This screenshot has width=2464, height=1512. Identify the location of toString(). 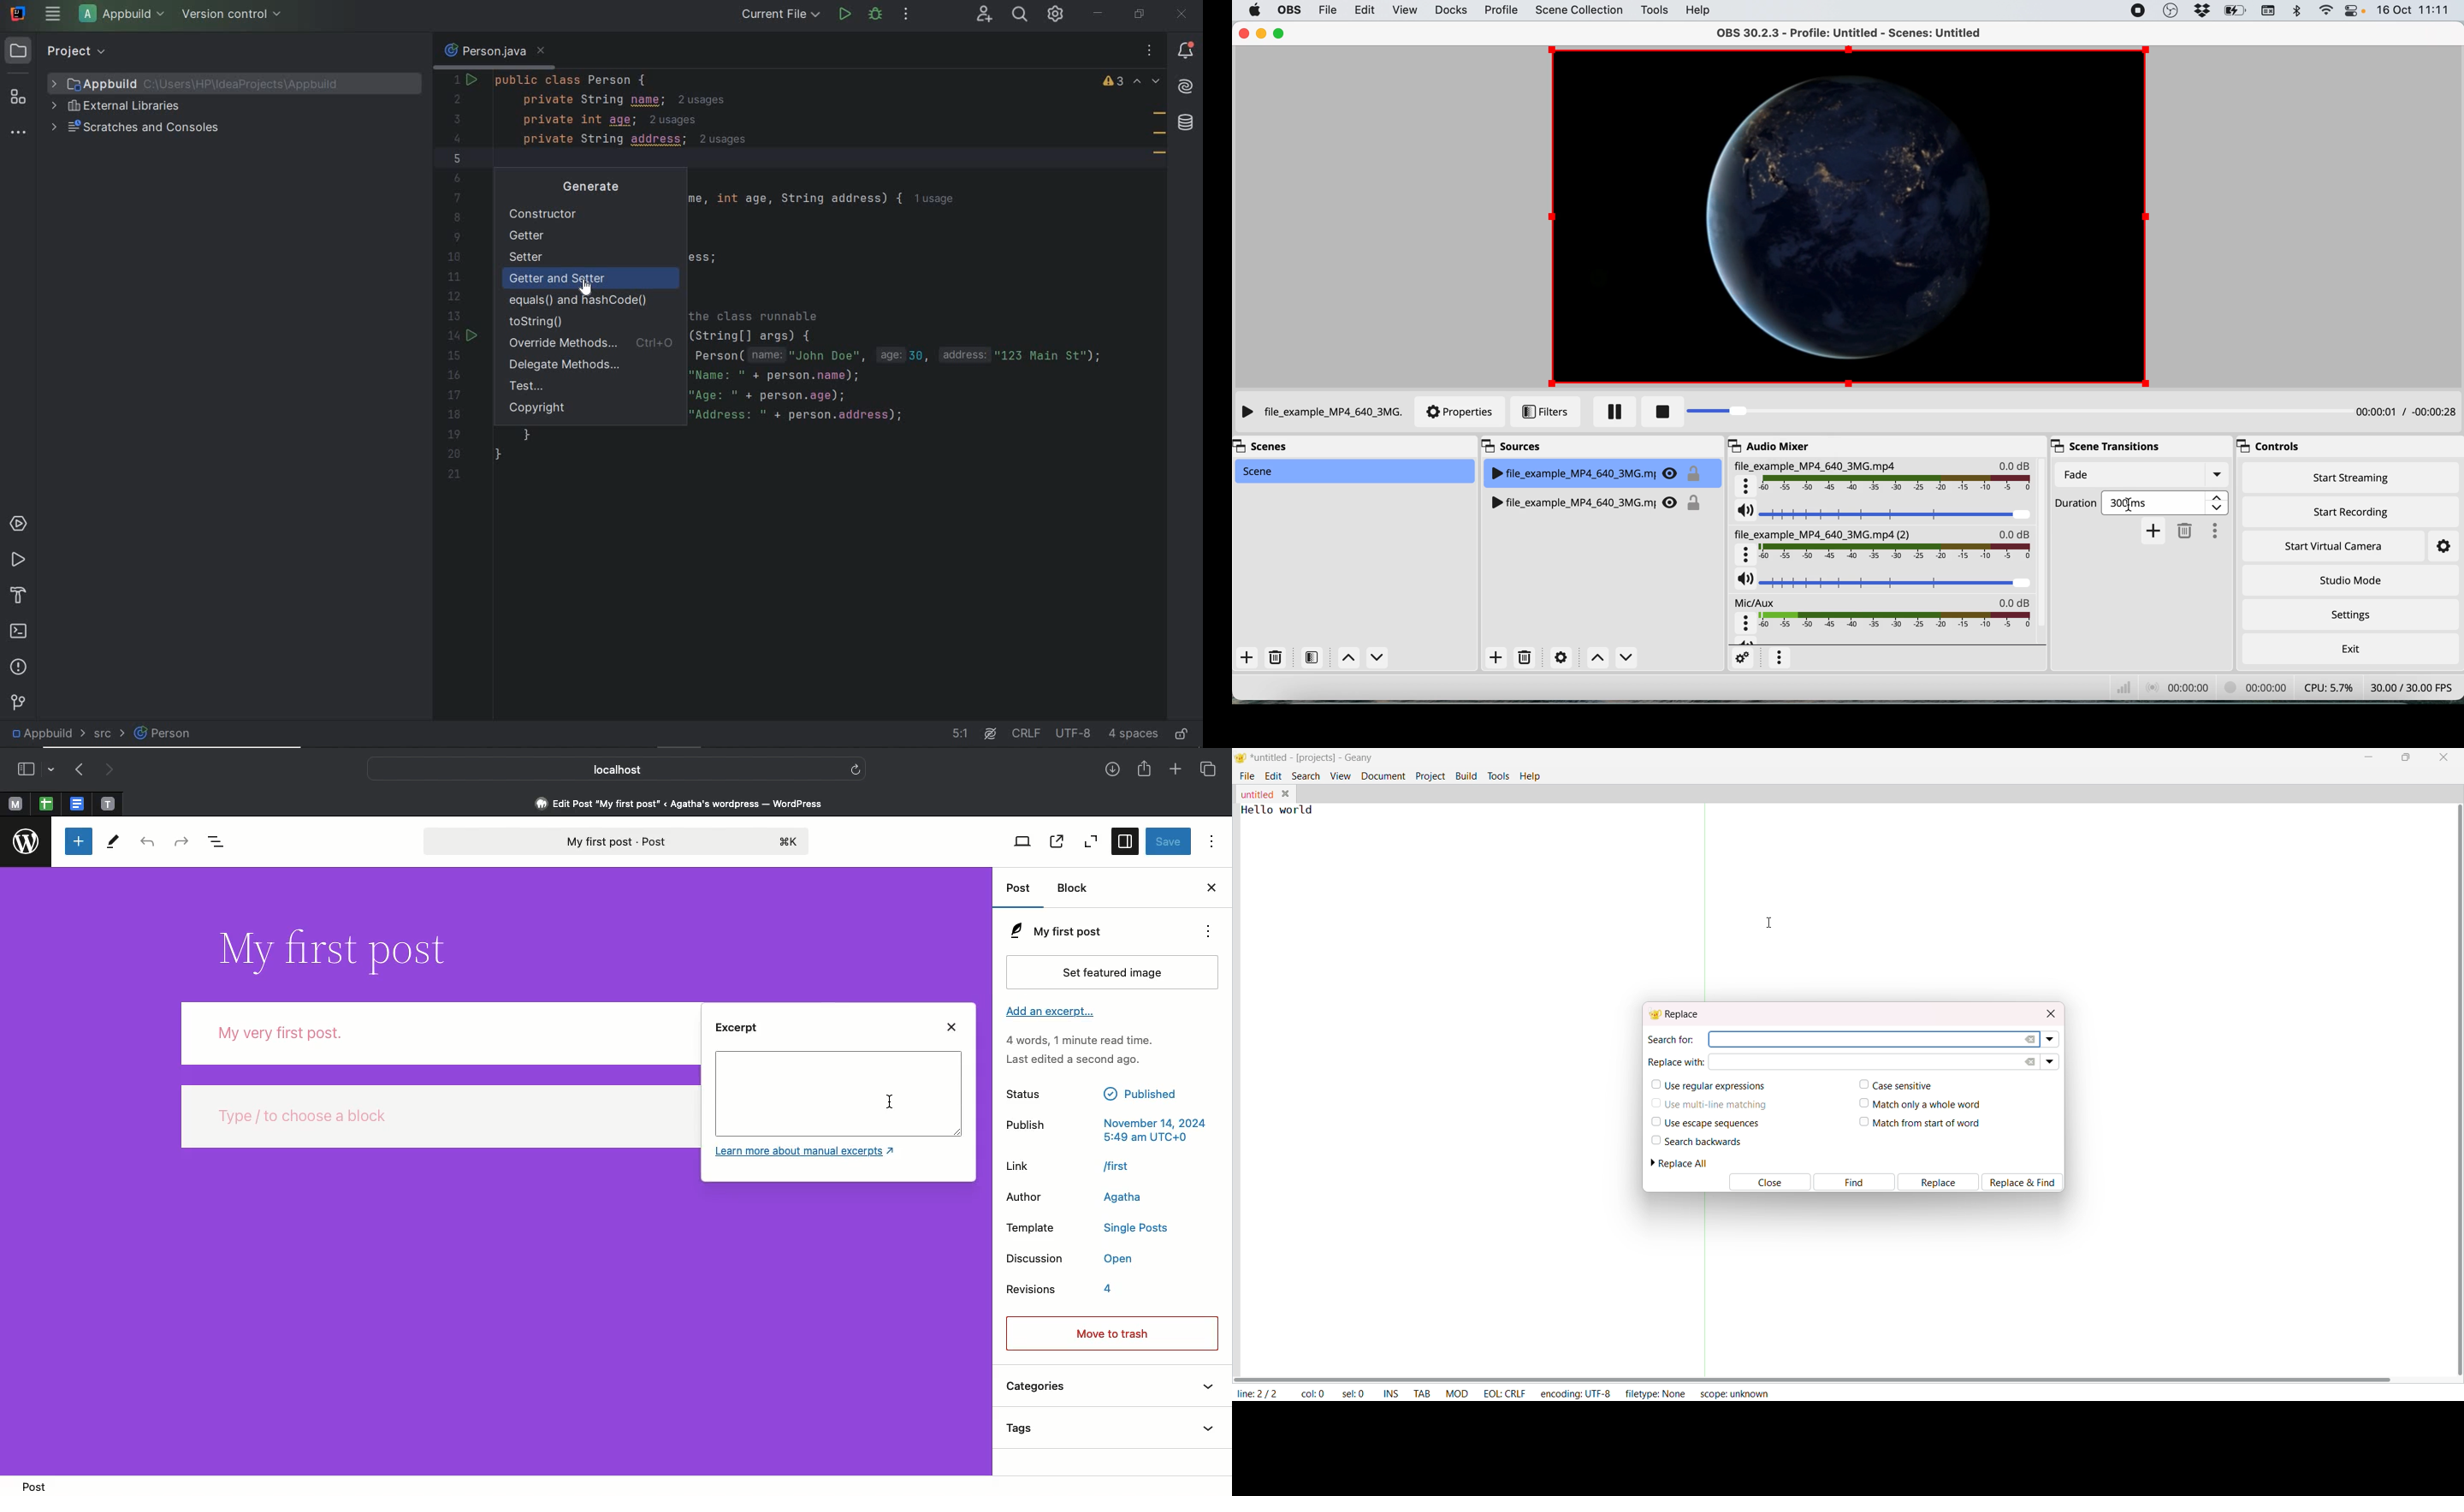
(548, 321).